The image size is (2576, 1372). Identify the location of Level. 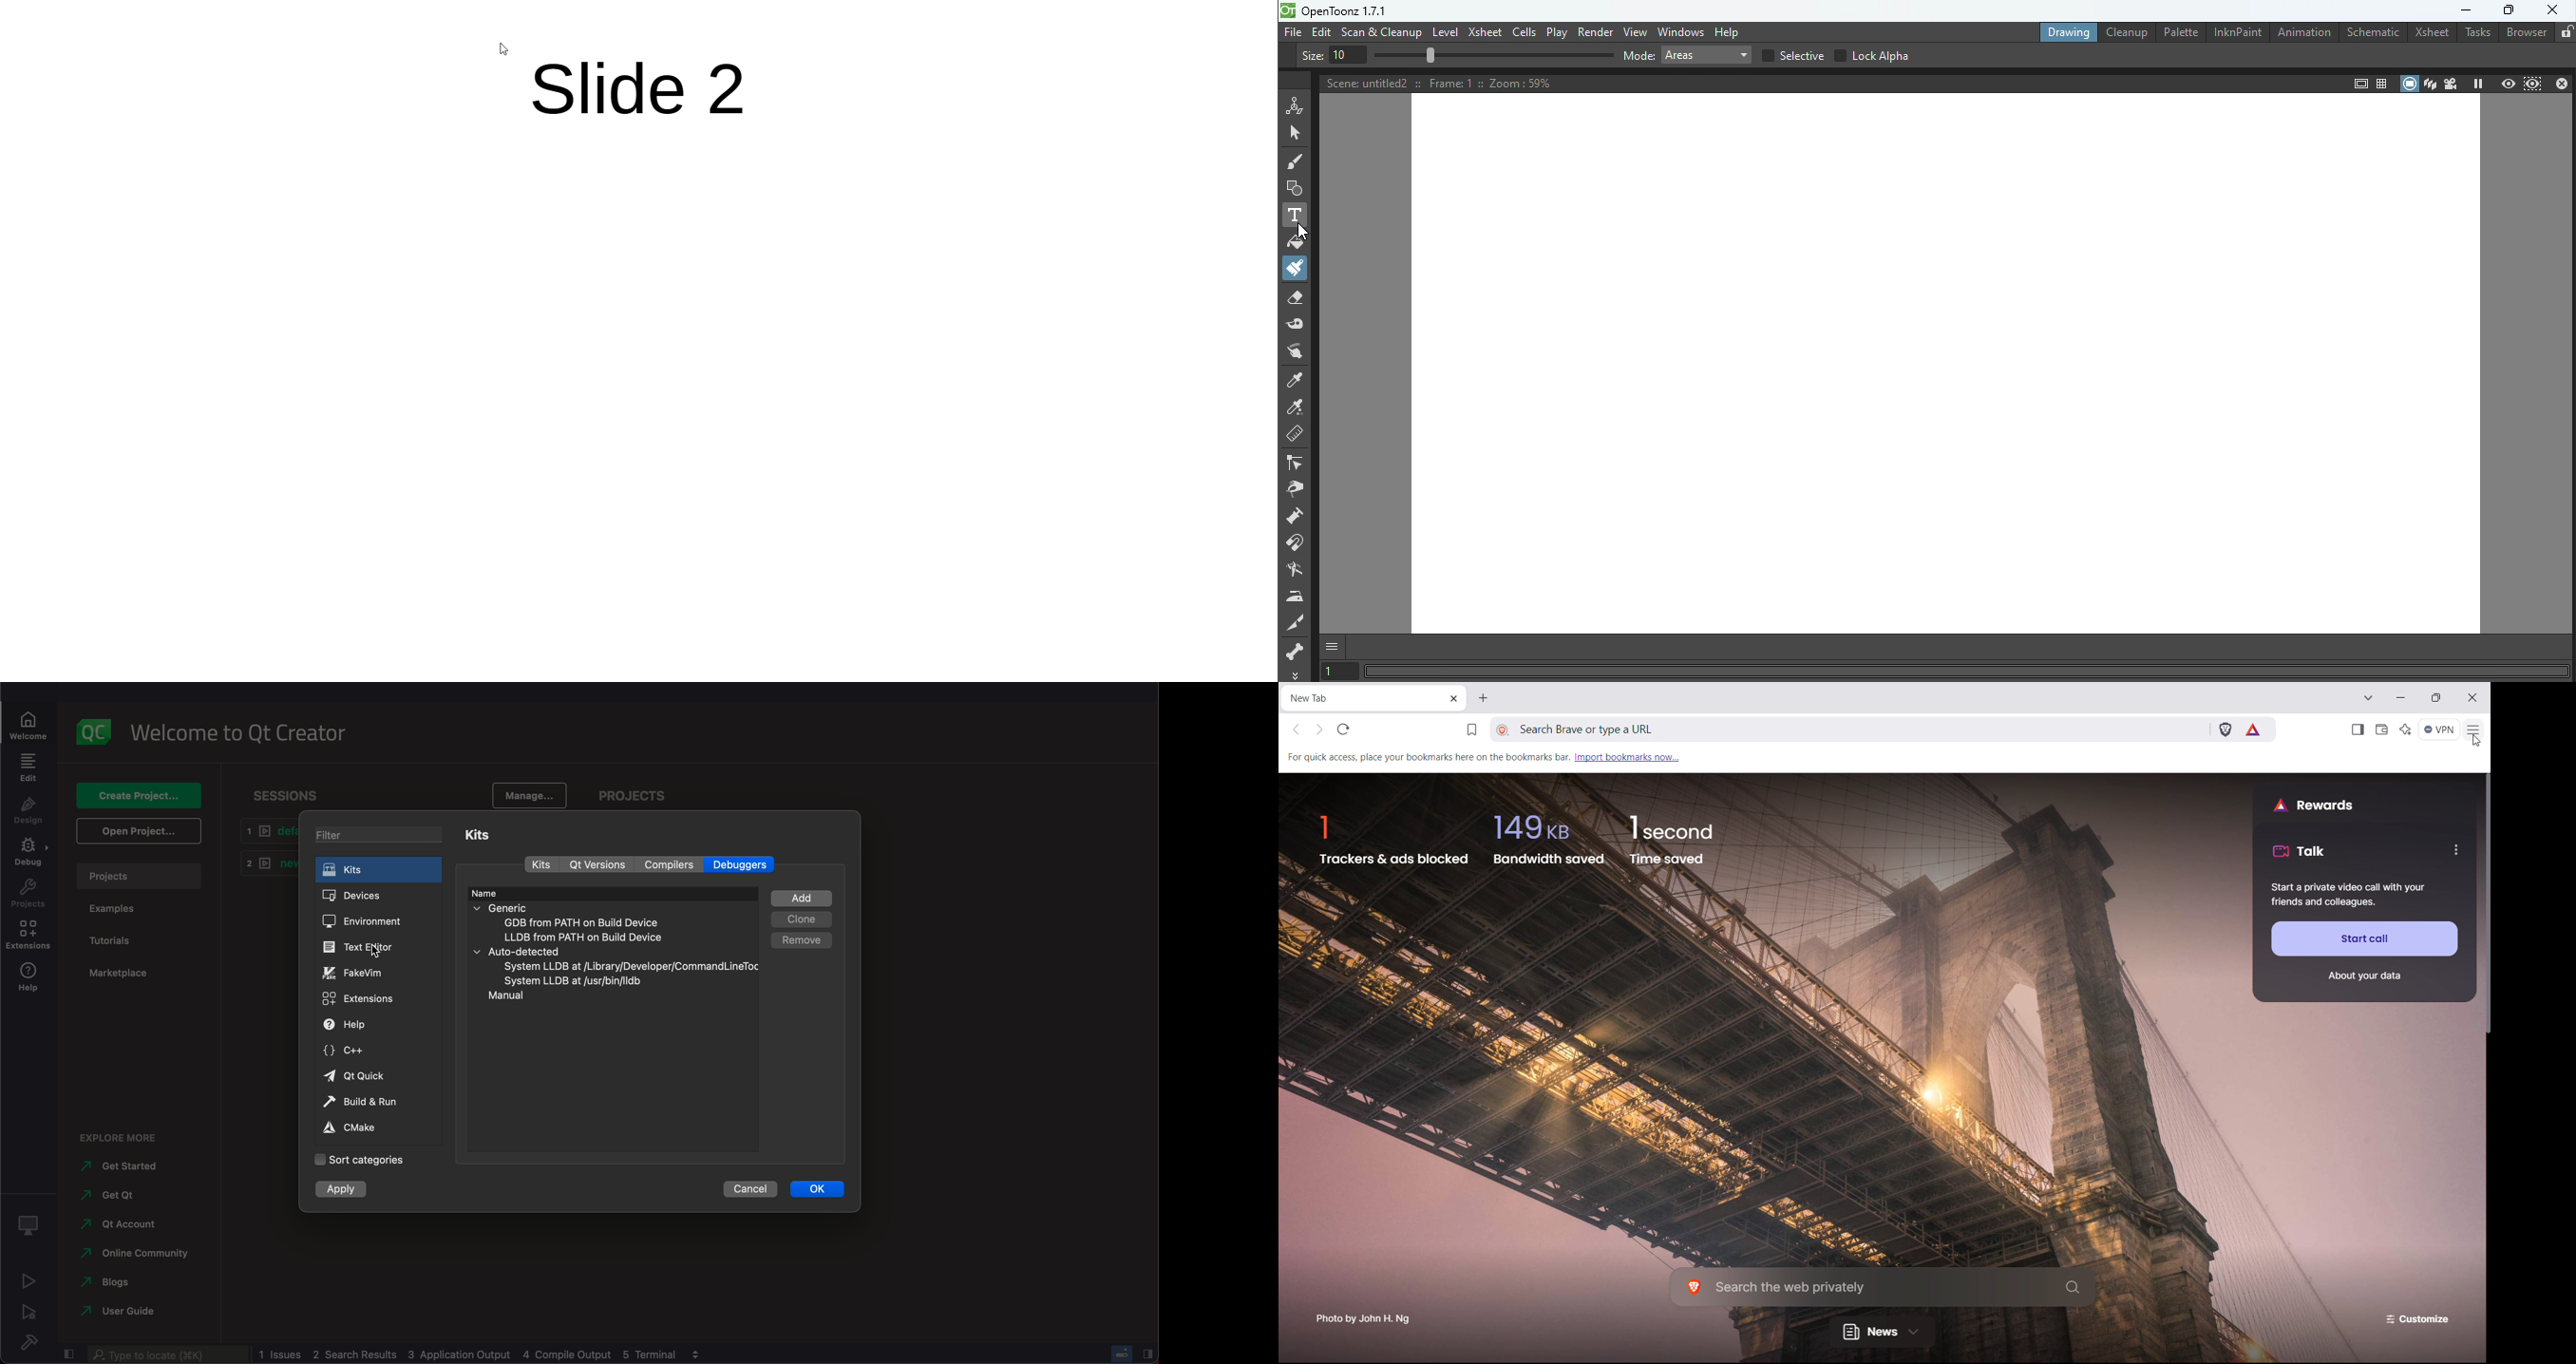
(1447, 34).